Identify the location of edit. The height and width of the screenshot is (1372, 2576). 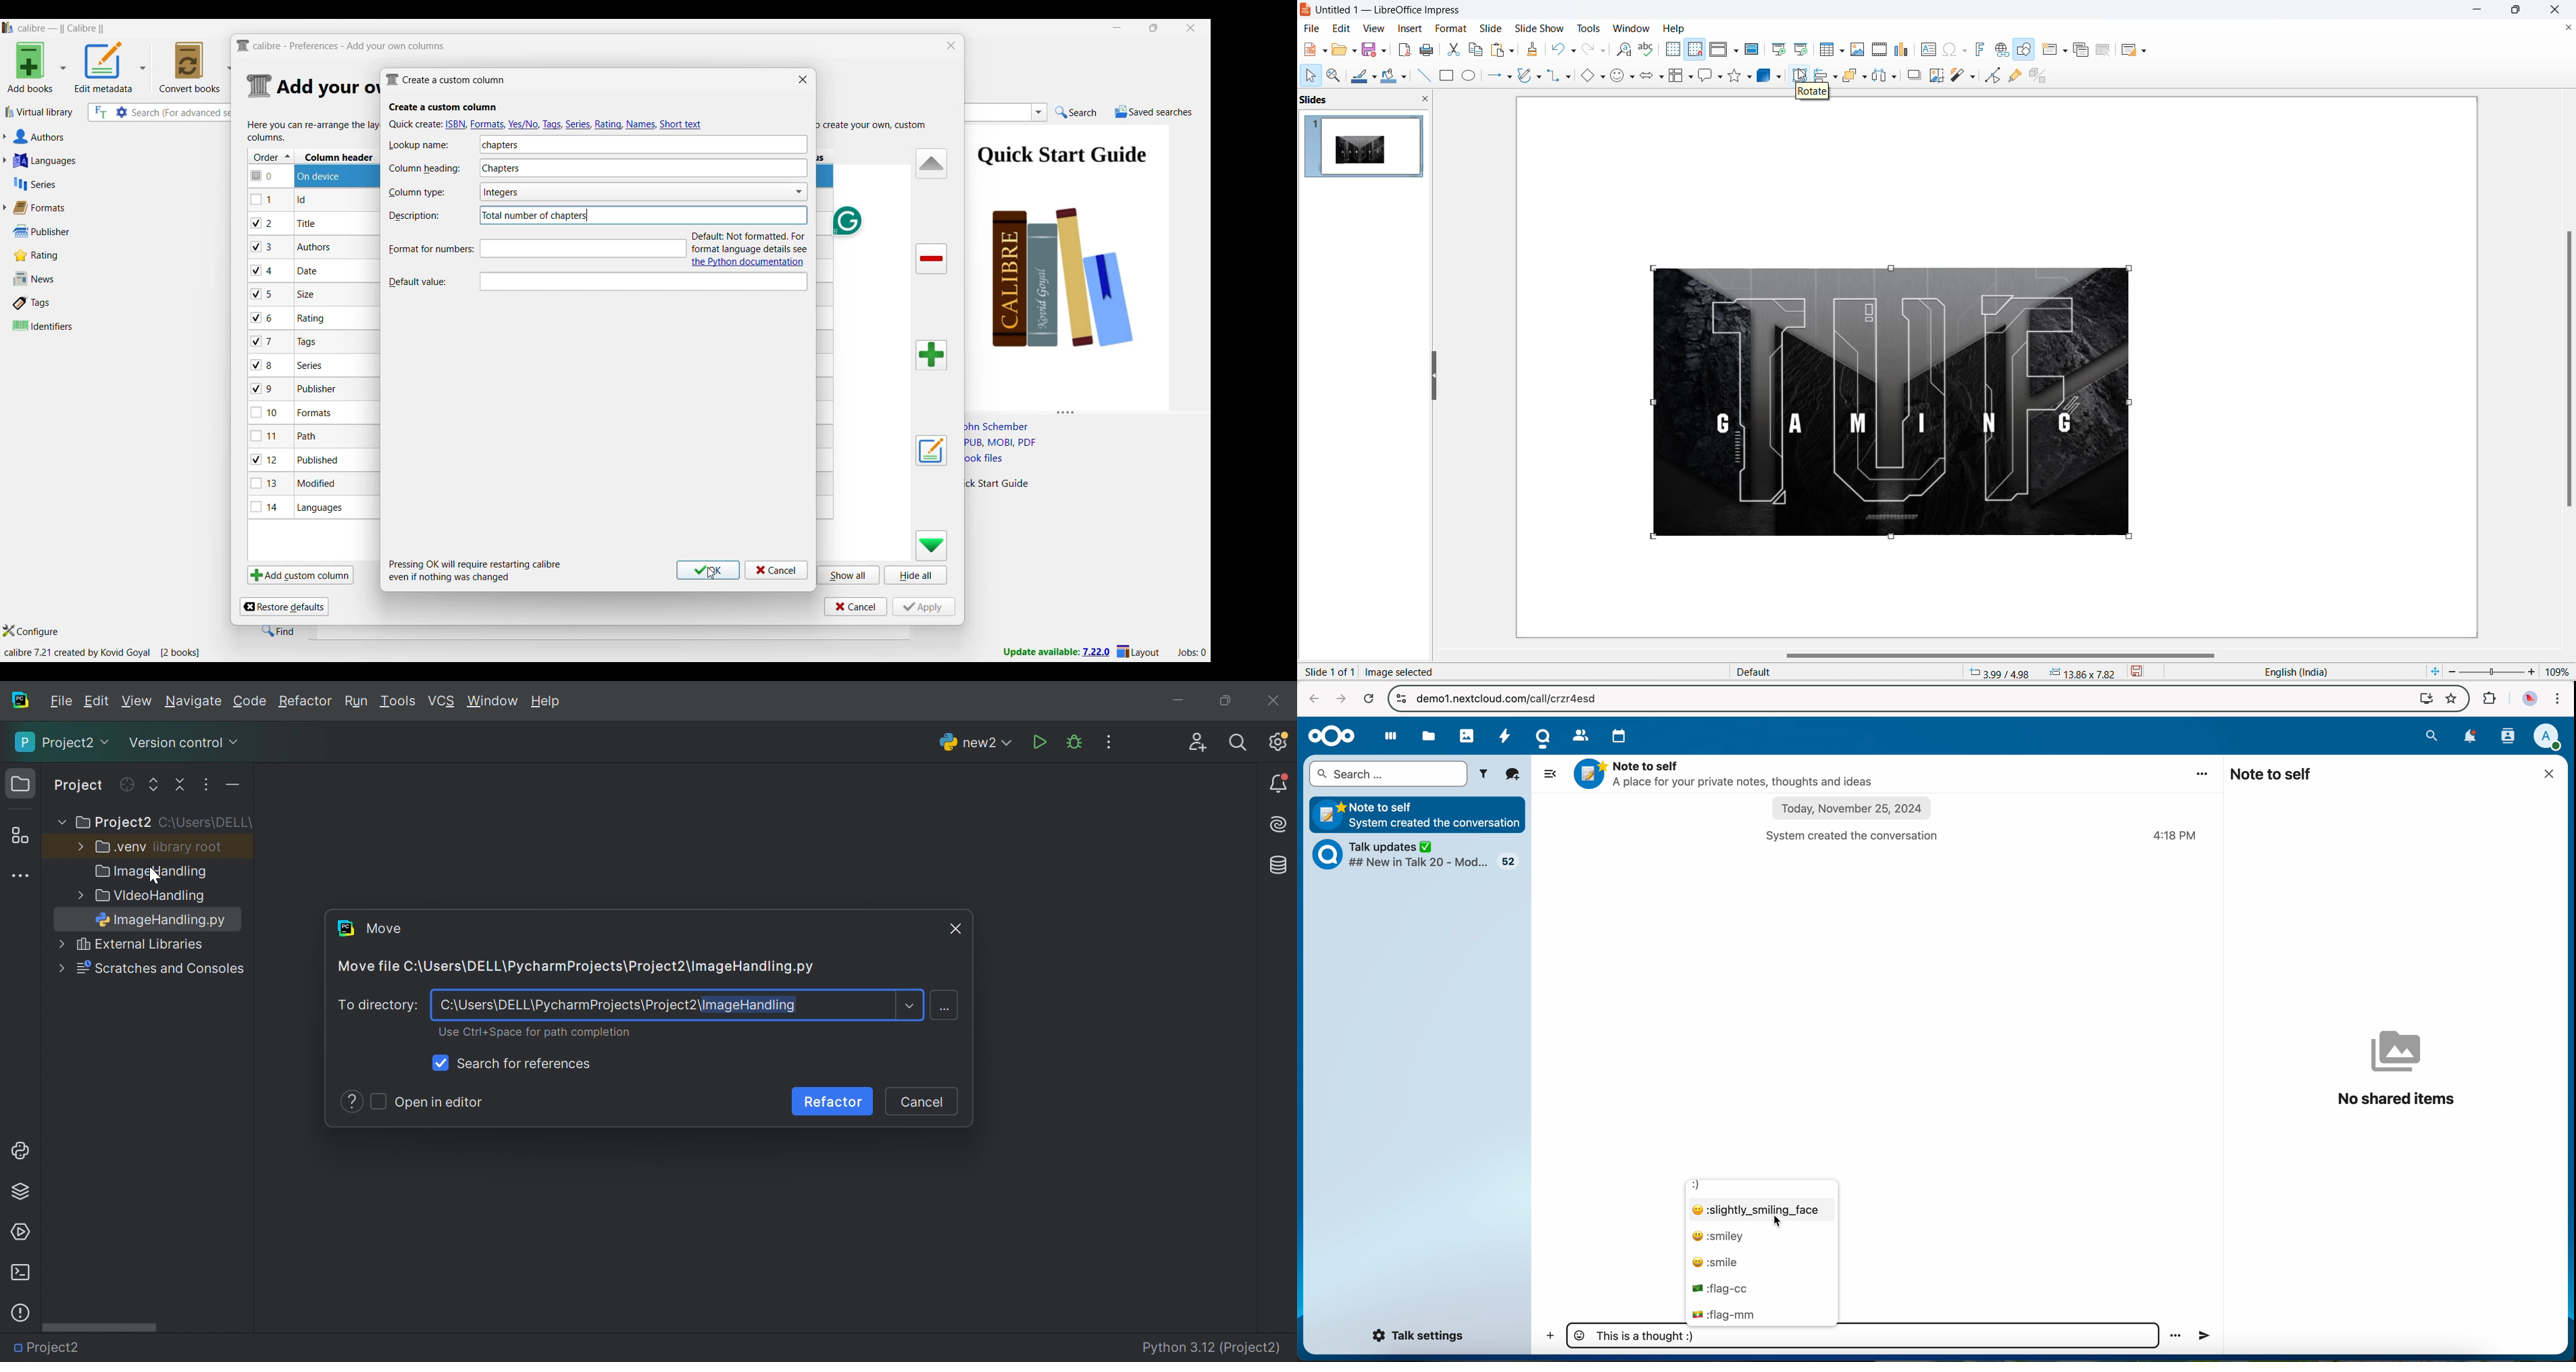
(1342, 28).